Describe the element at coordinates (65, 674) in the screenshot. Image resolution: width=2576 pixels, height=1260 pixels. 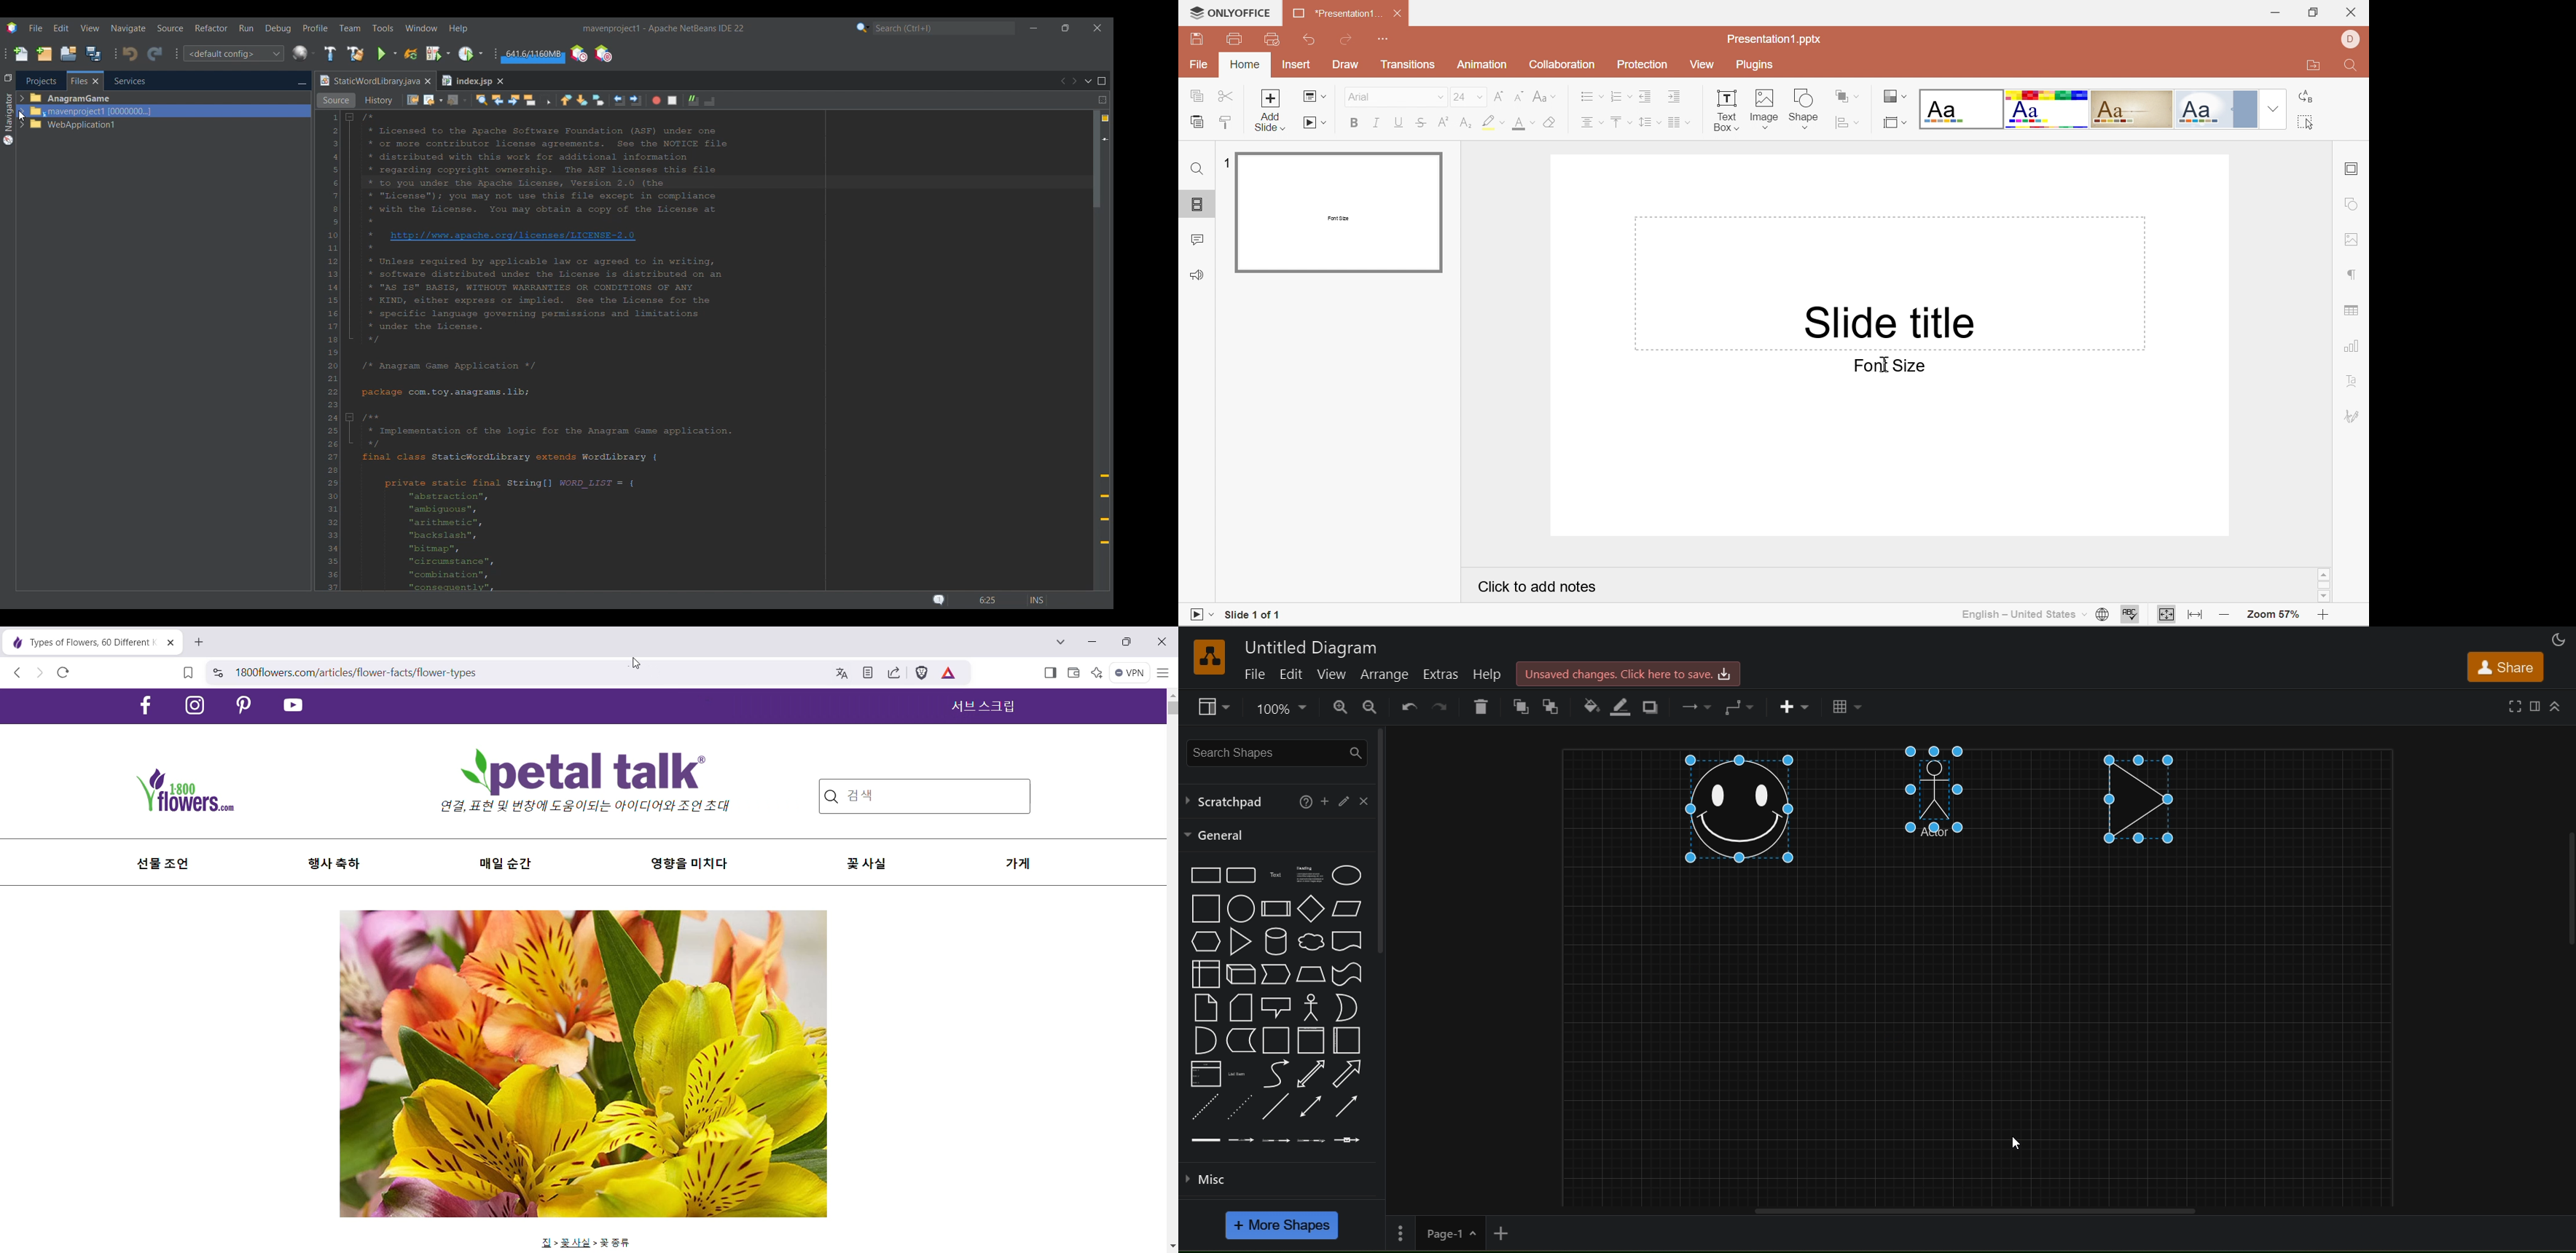
I see `Reload this page` at that location.